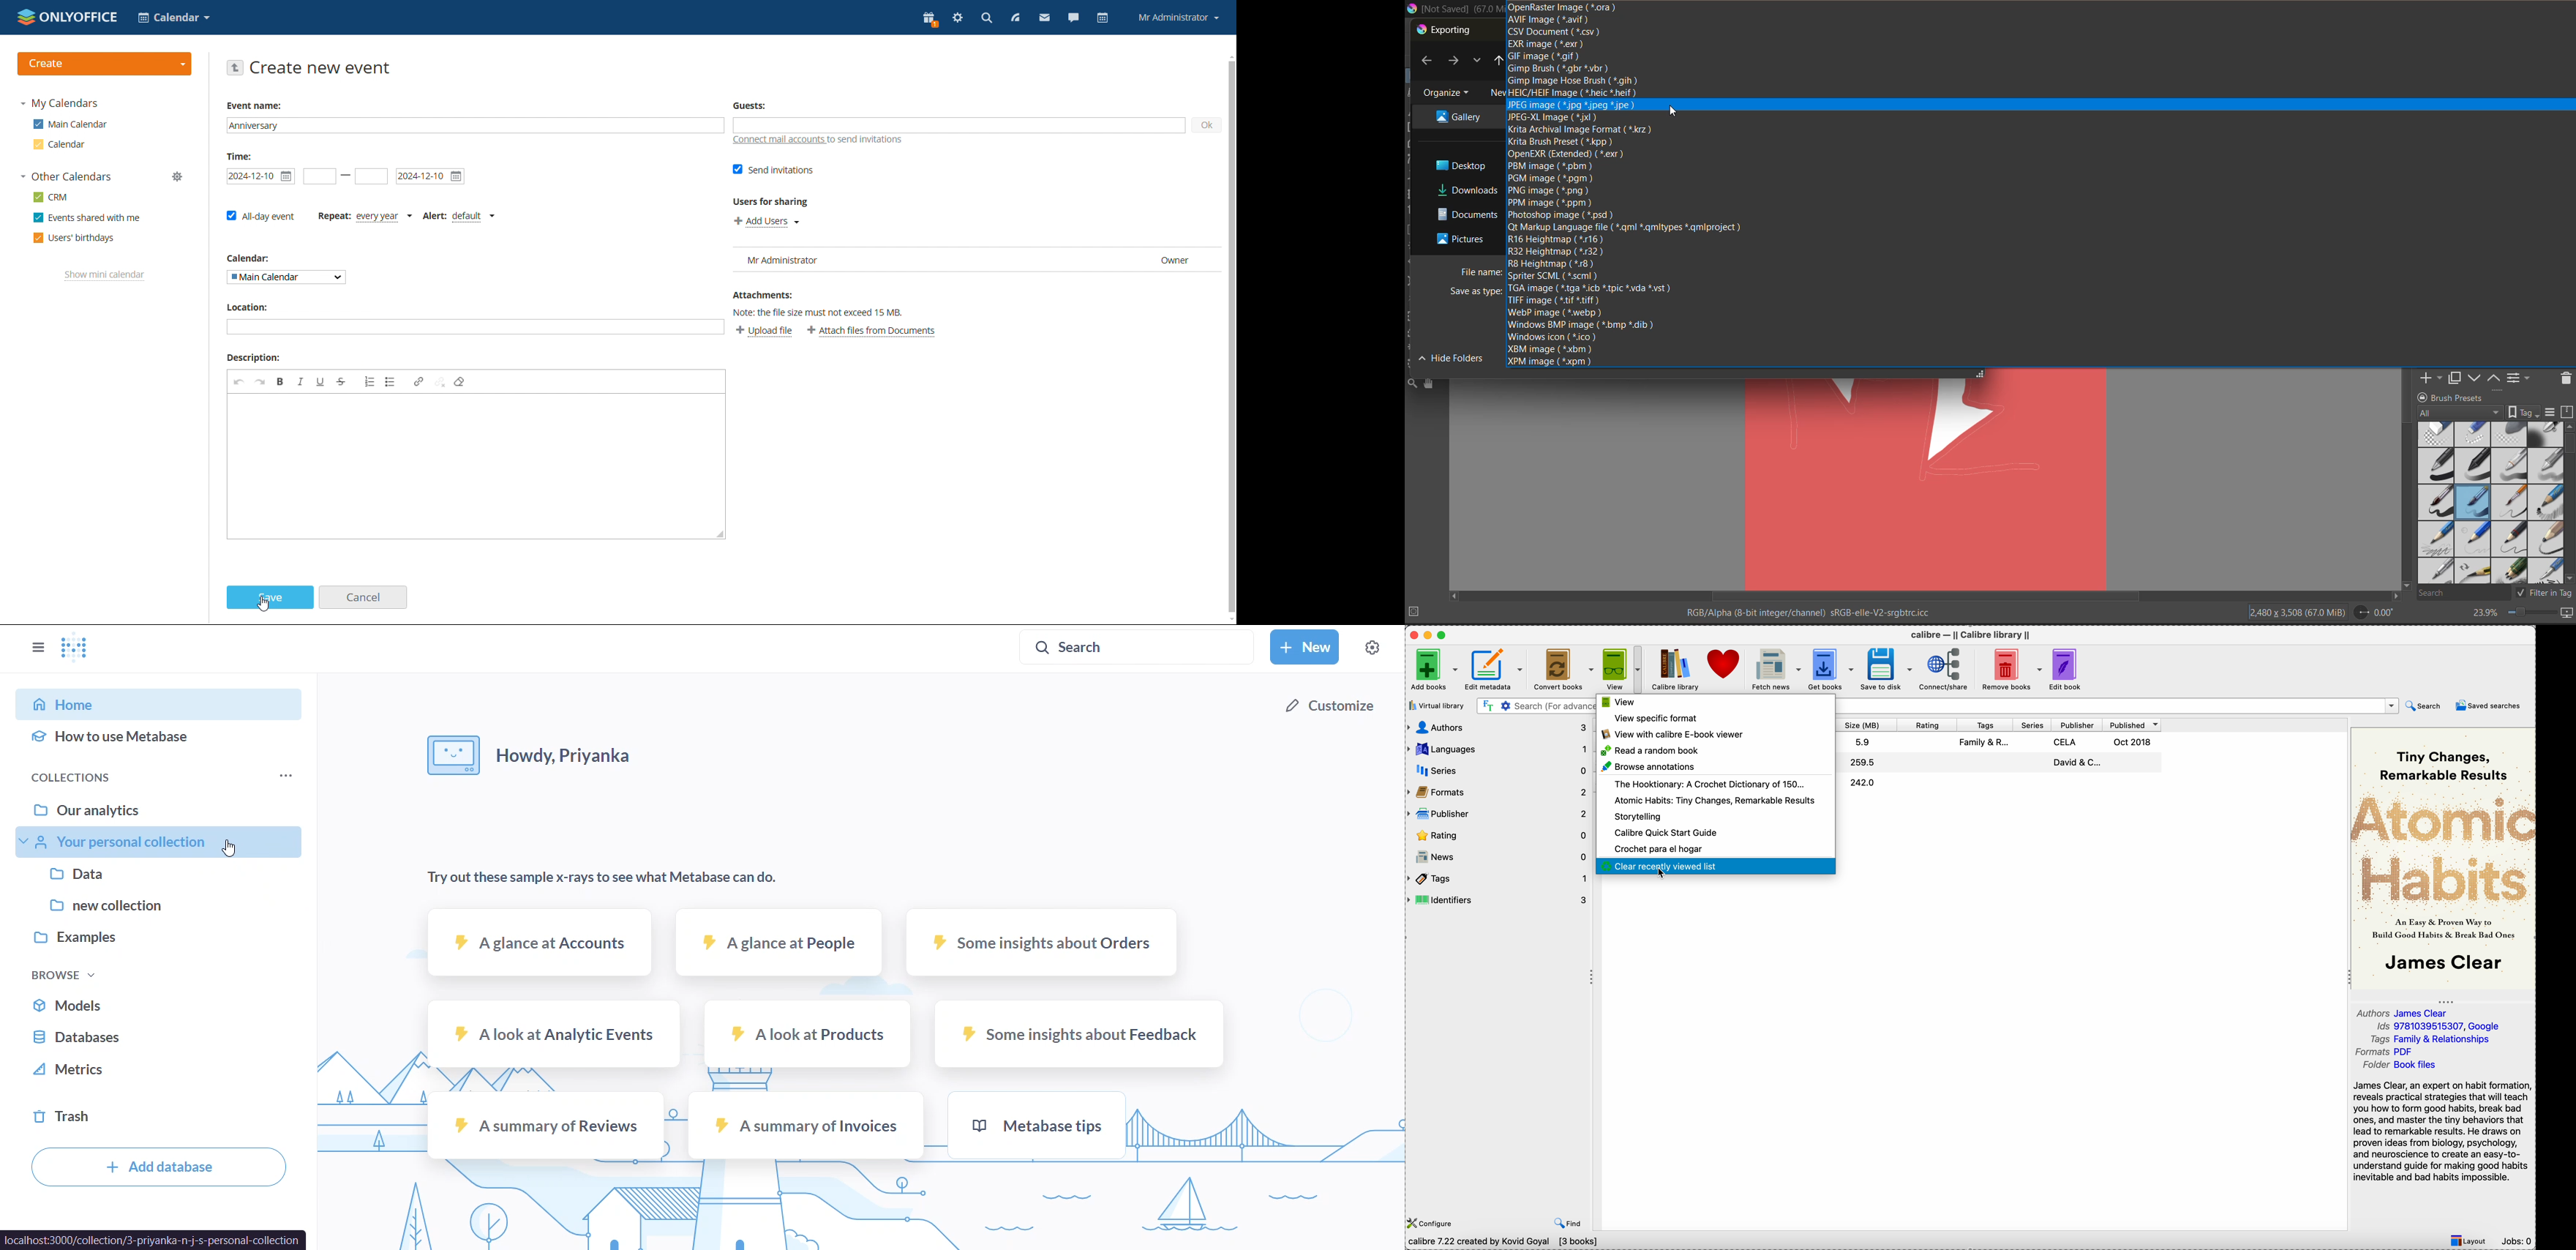 The height and width of the screenshot is (1260, 2576). I want to click on exr image, so click(1546, 45).